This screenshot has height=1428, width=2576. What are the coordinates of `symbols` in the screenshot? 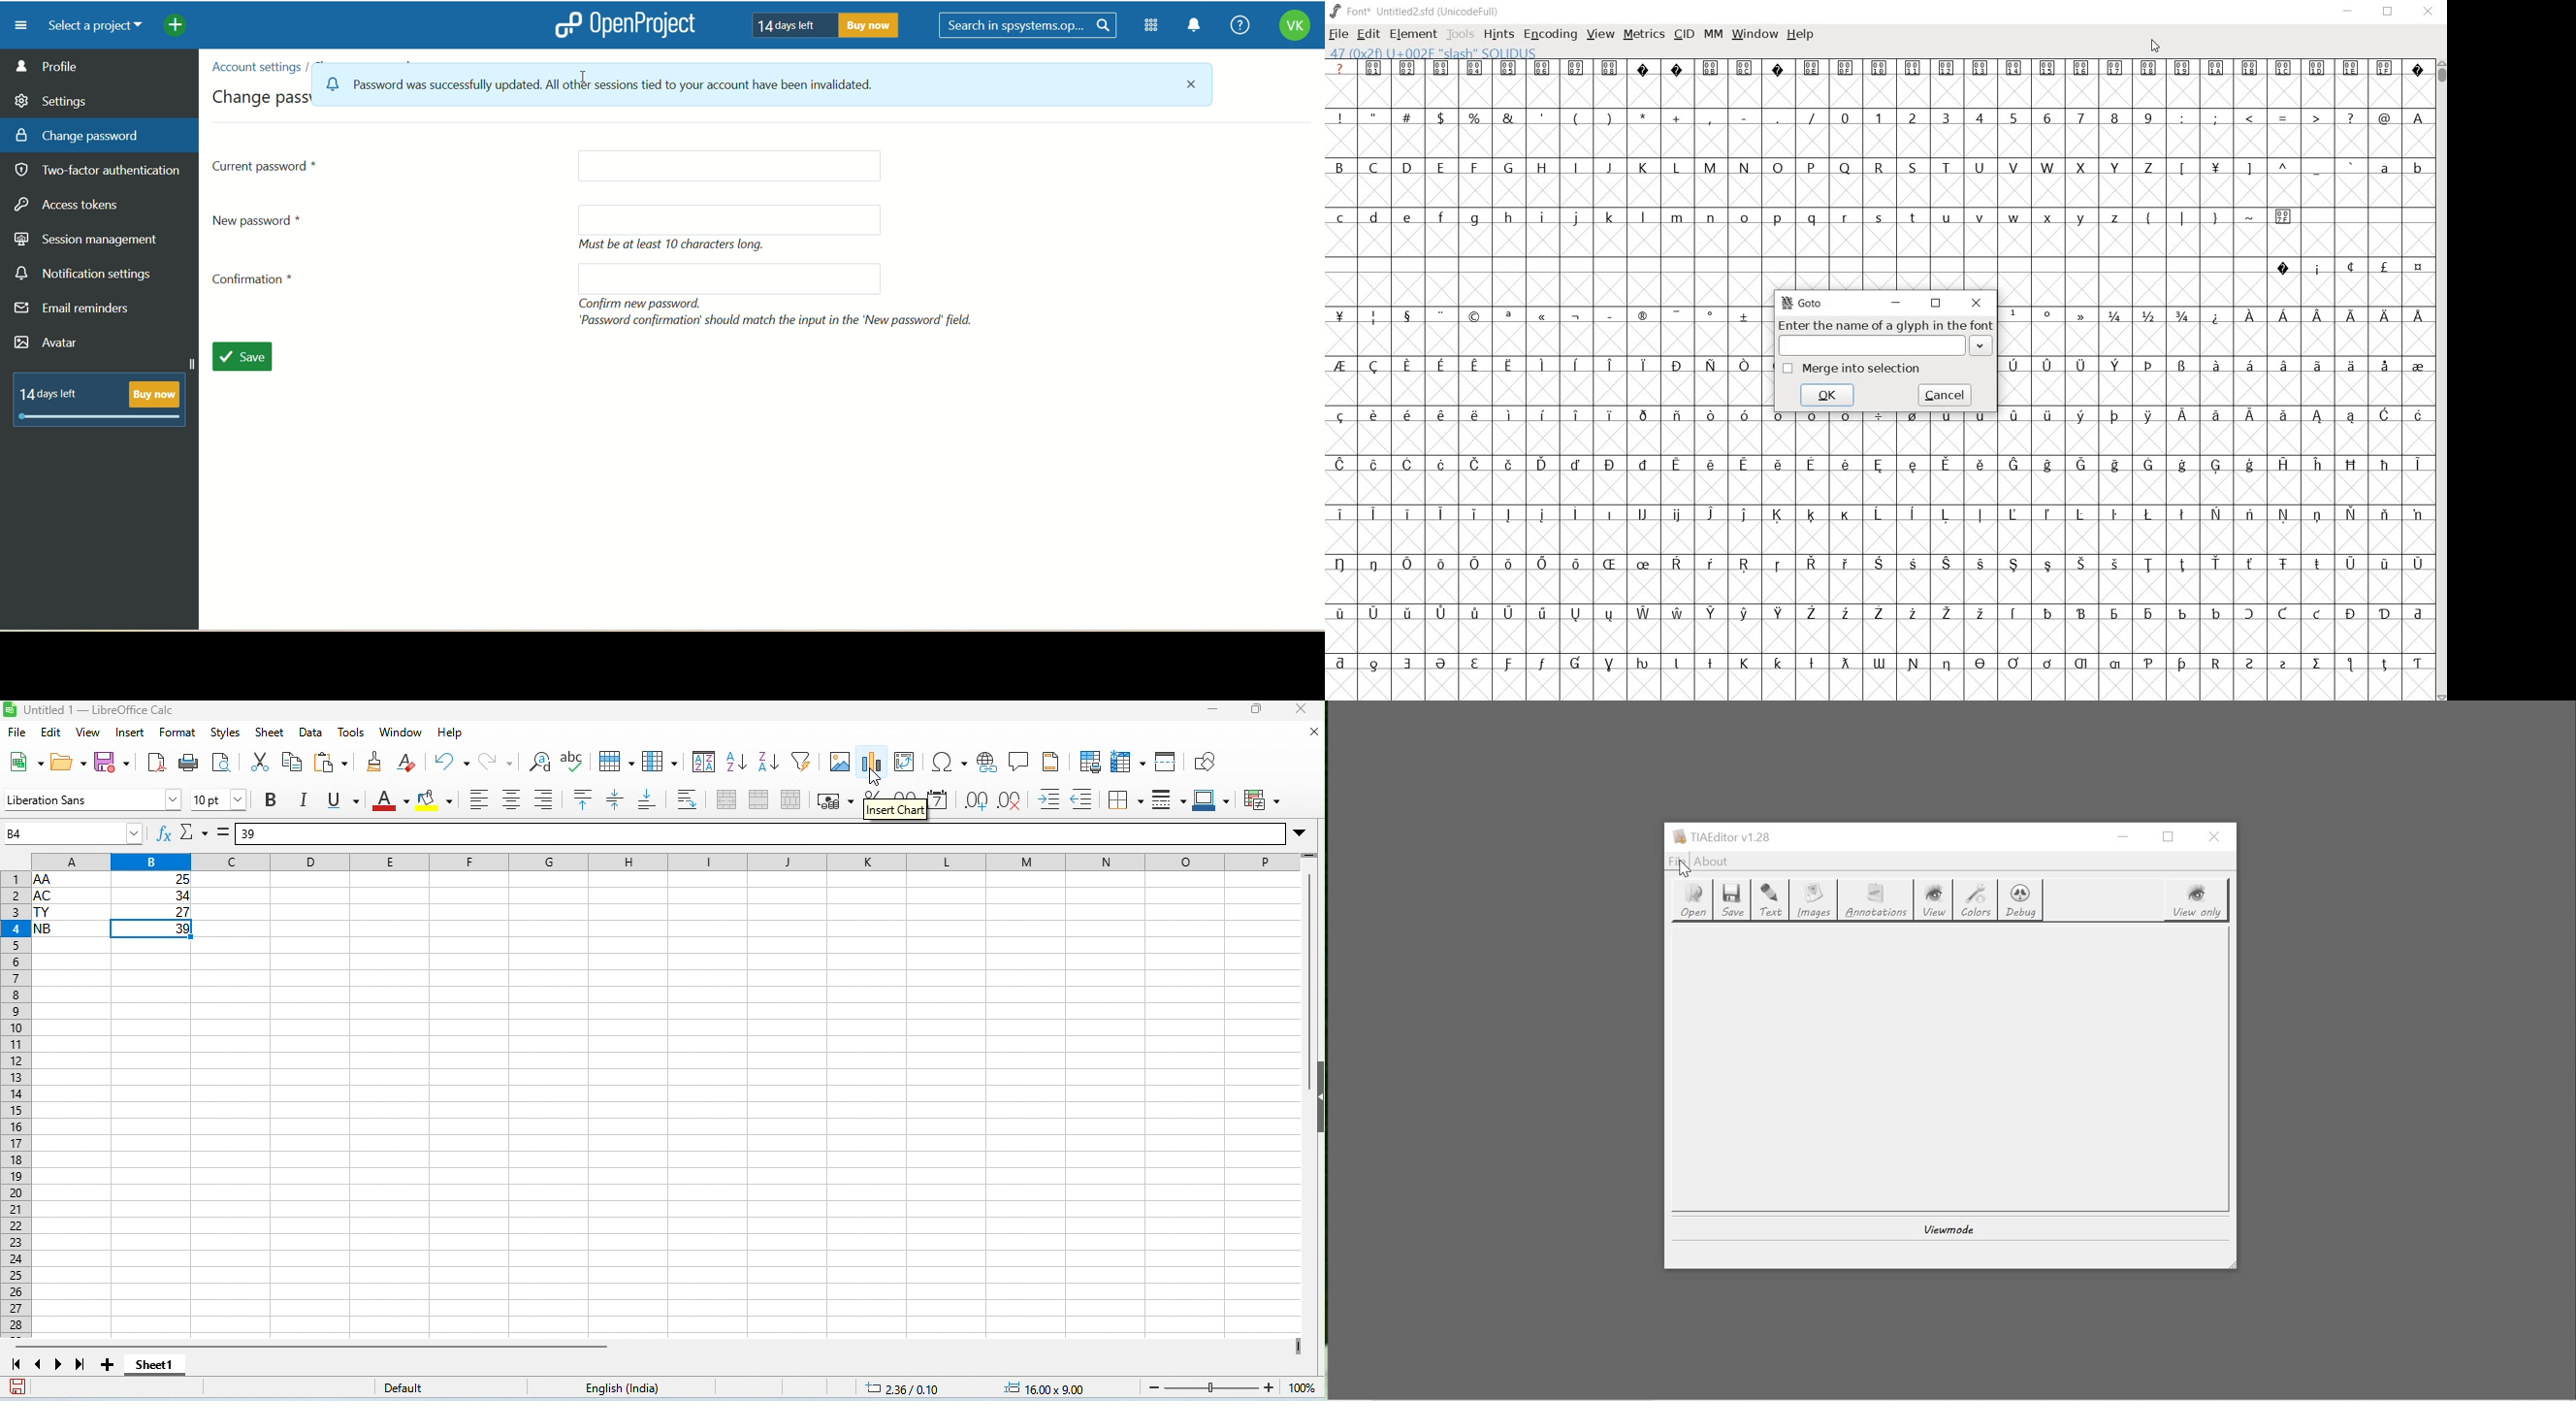 It's located at (2217, 215).